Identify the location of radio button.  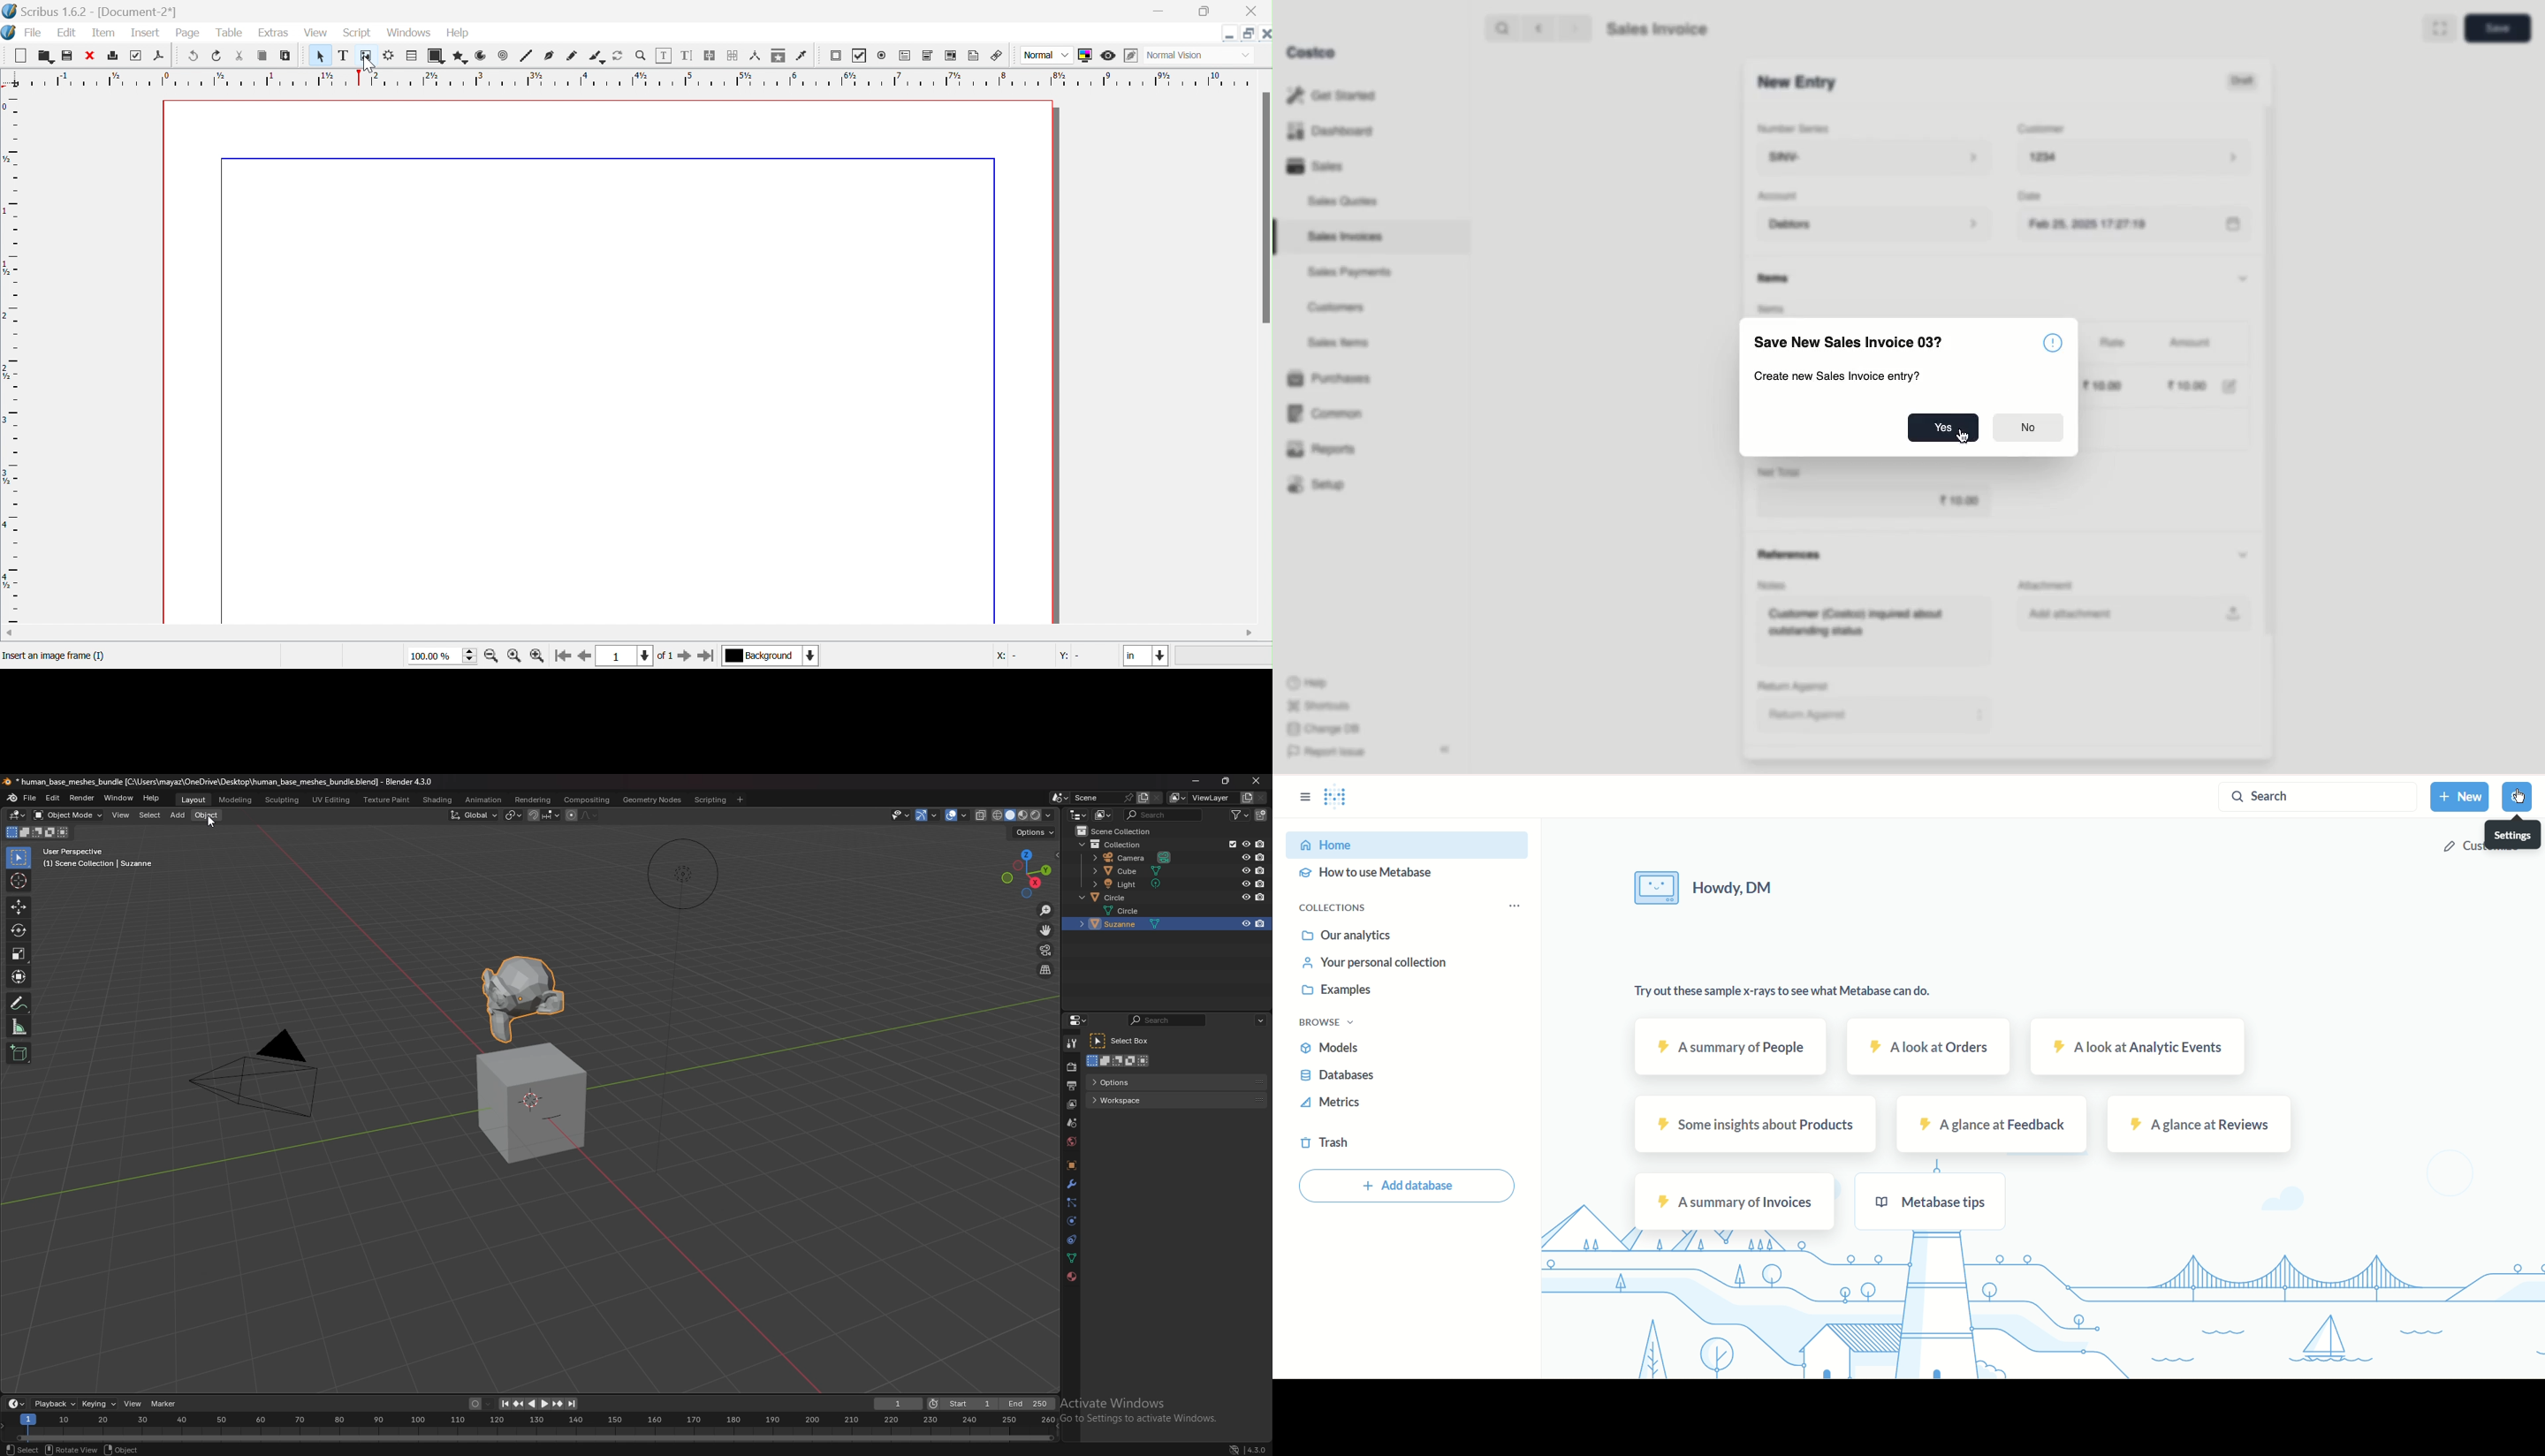
(883, 56).